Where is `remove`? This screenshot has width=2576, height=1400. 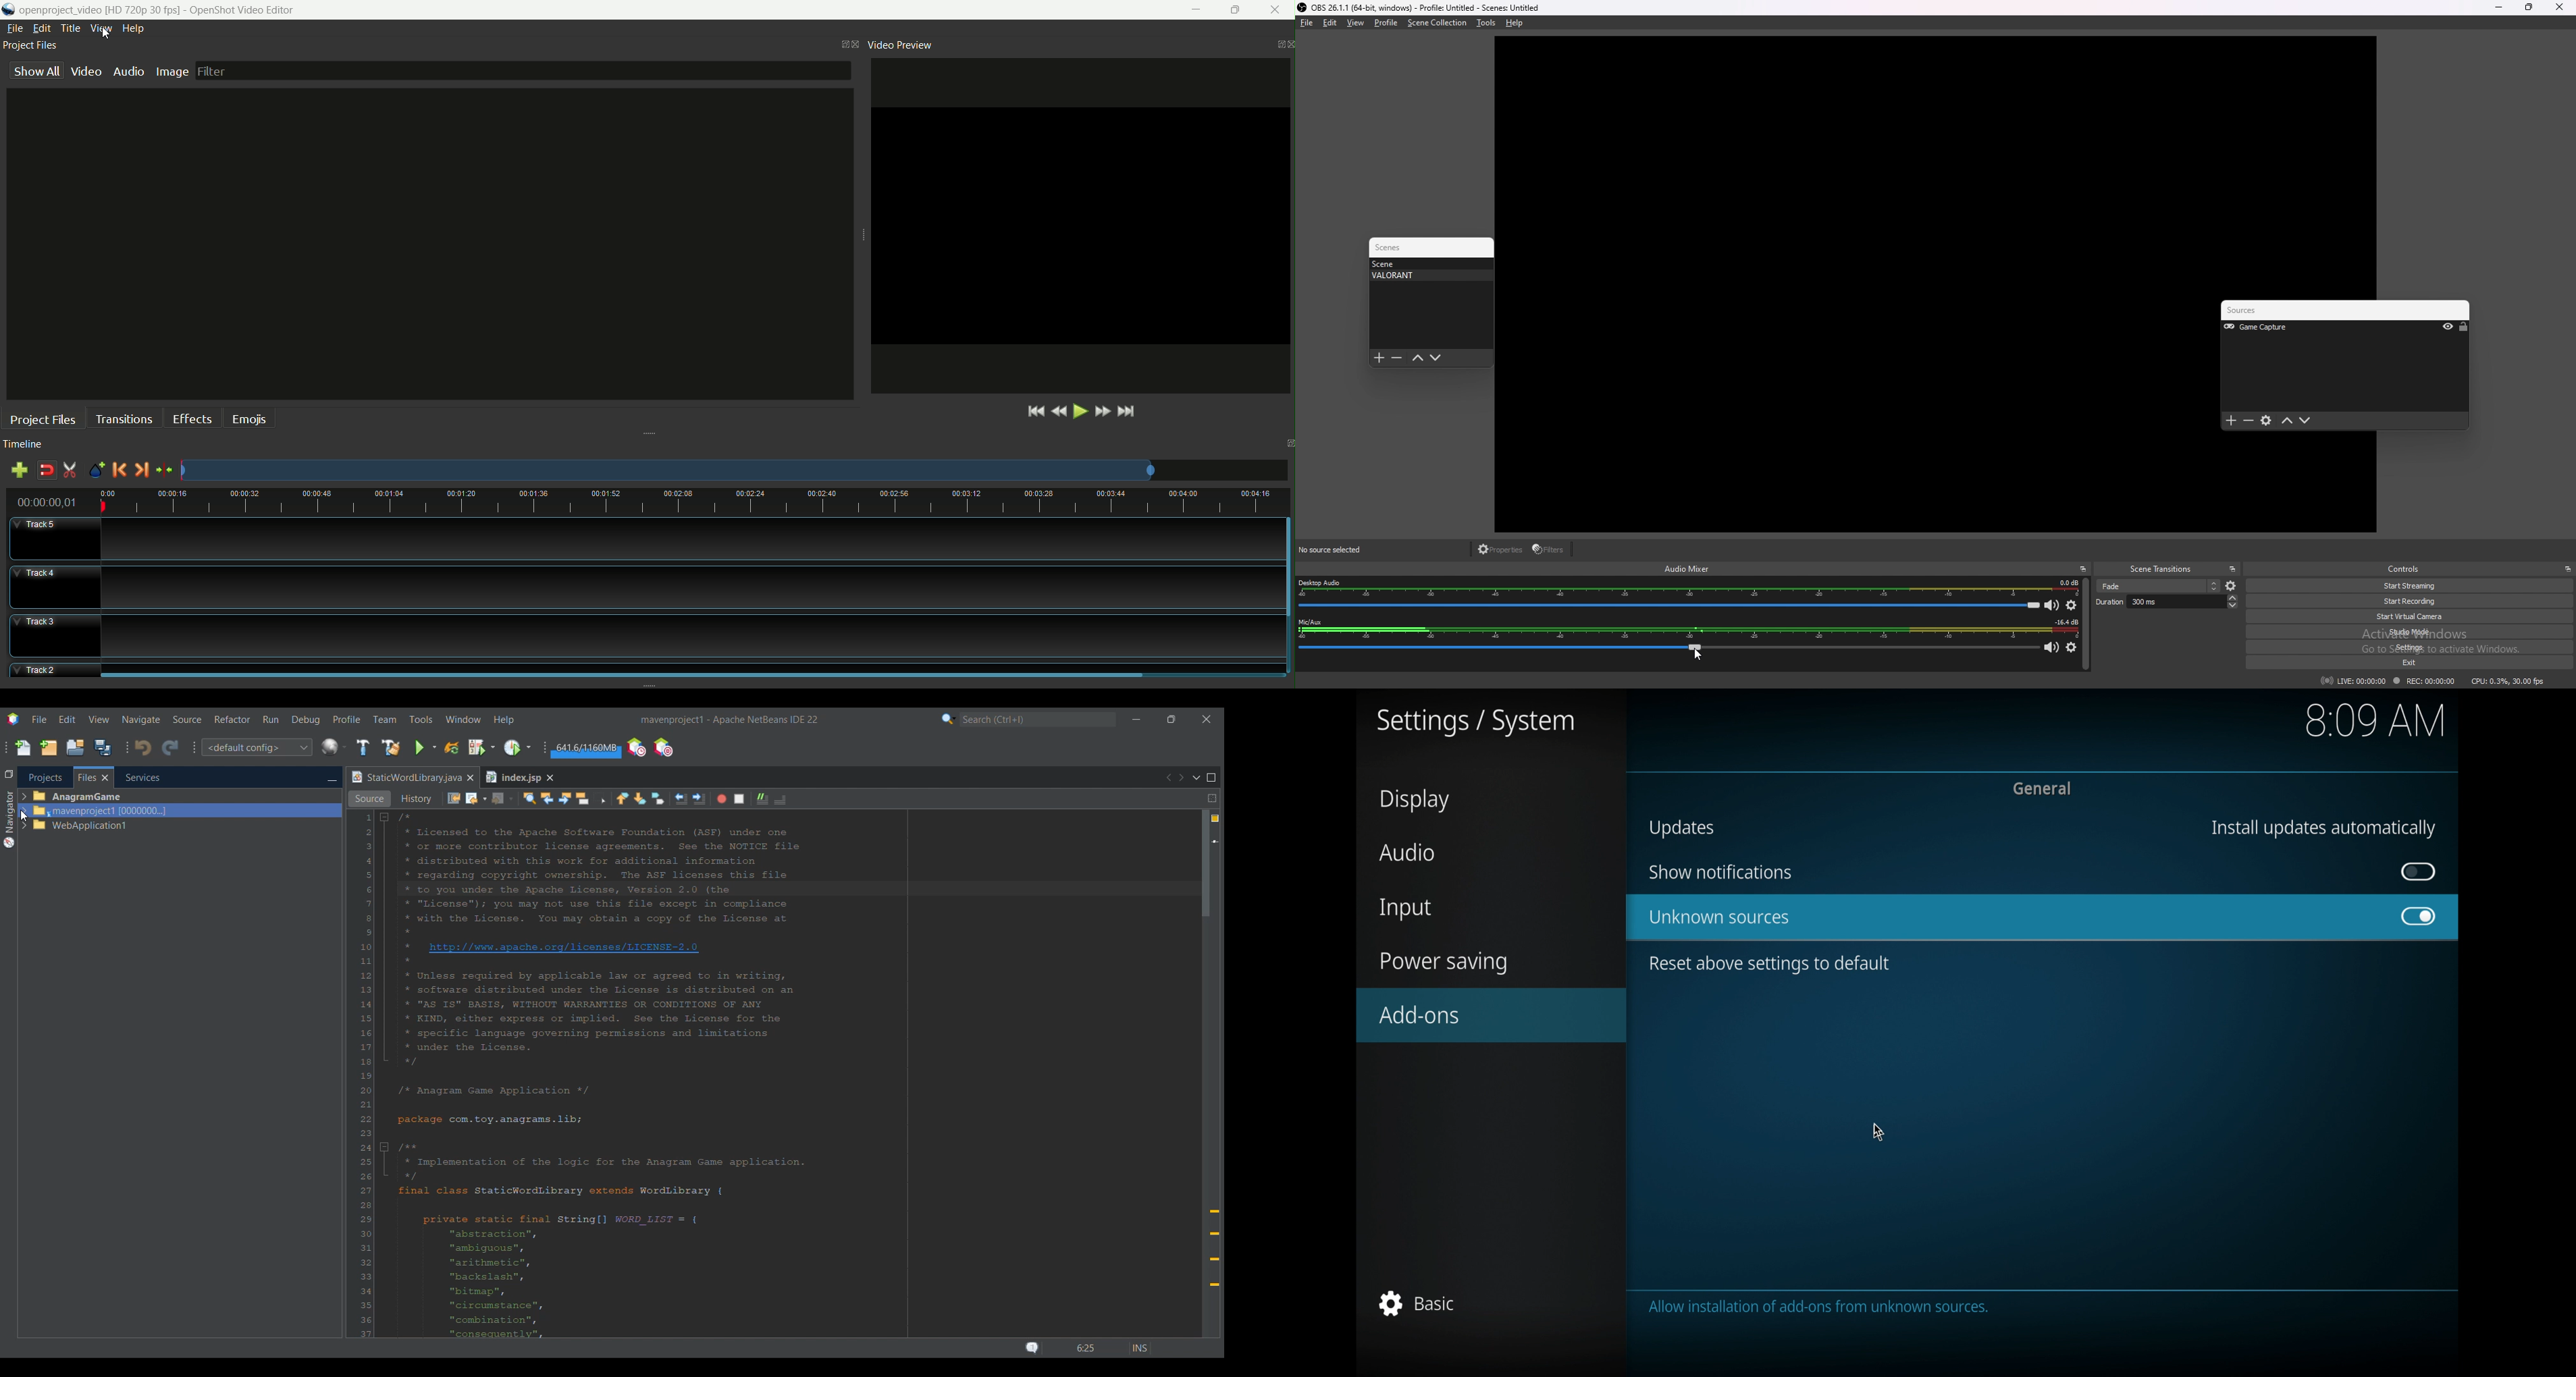
remove is located at coordinates (2249, 422).